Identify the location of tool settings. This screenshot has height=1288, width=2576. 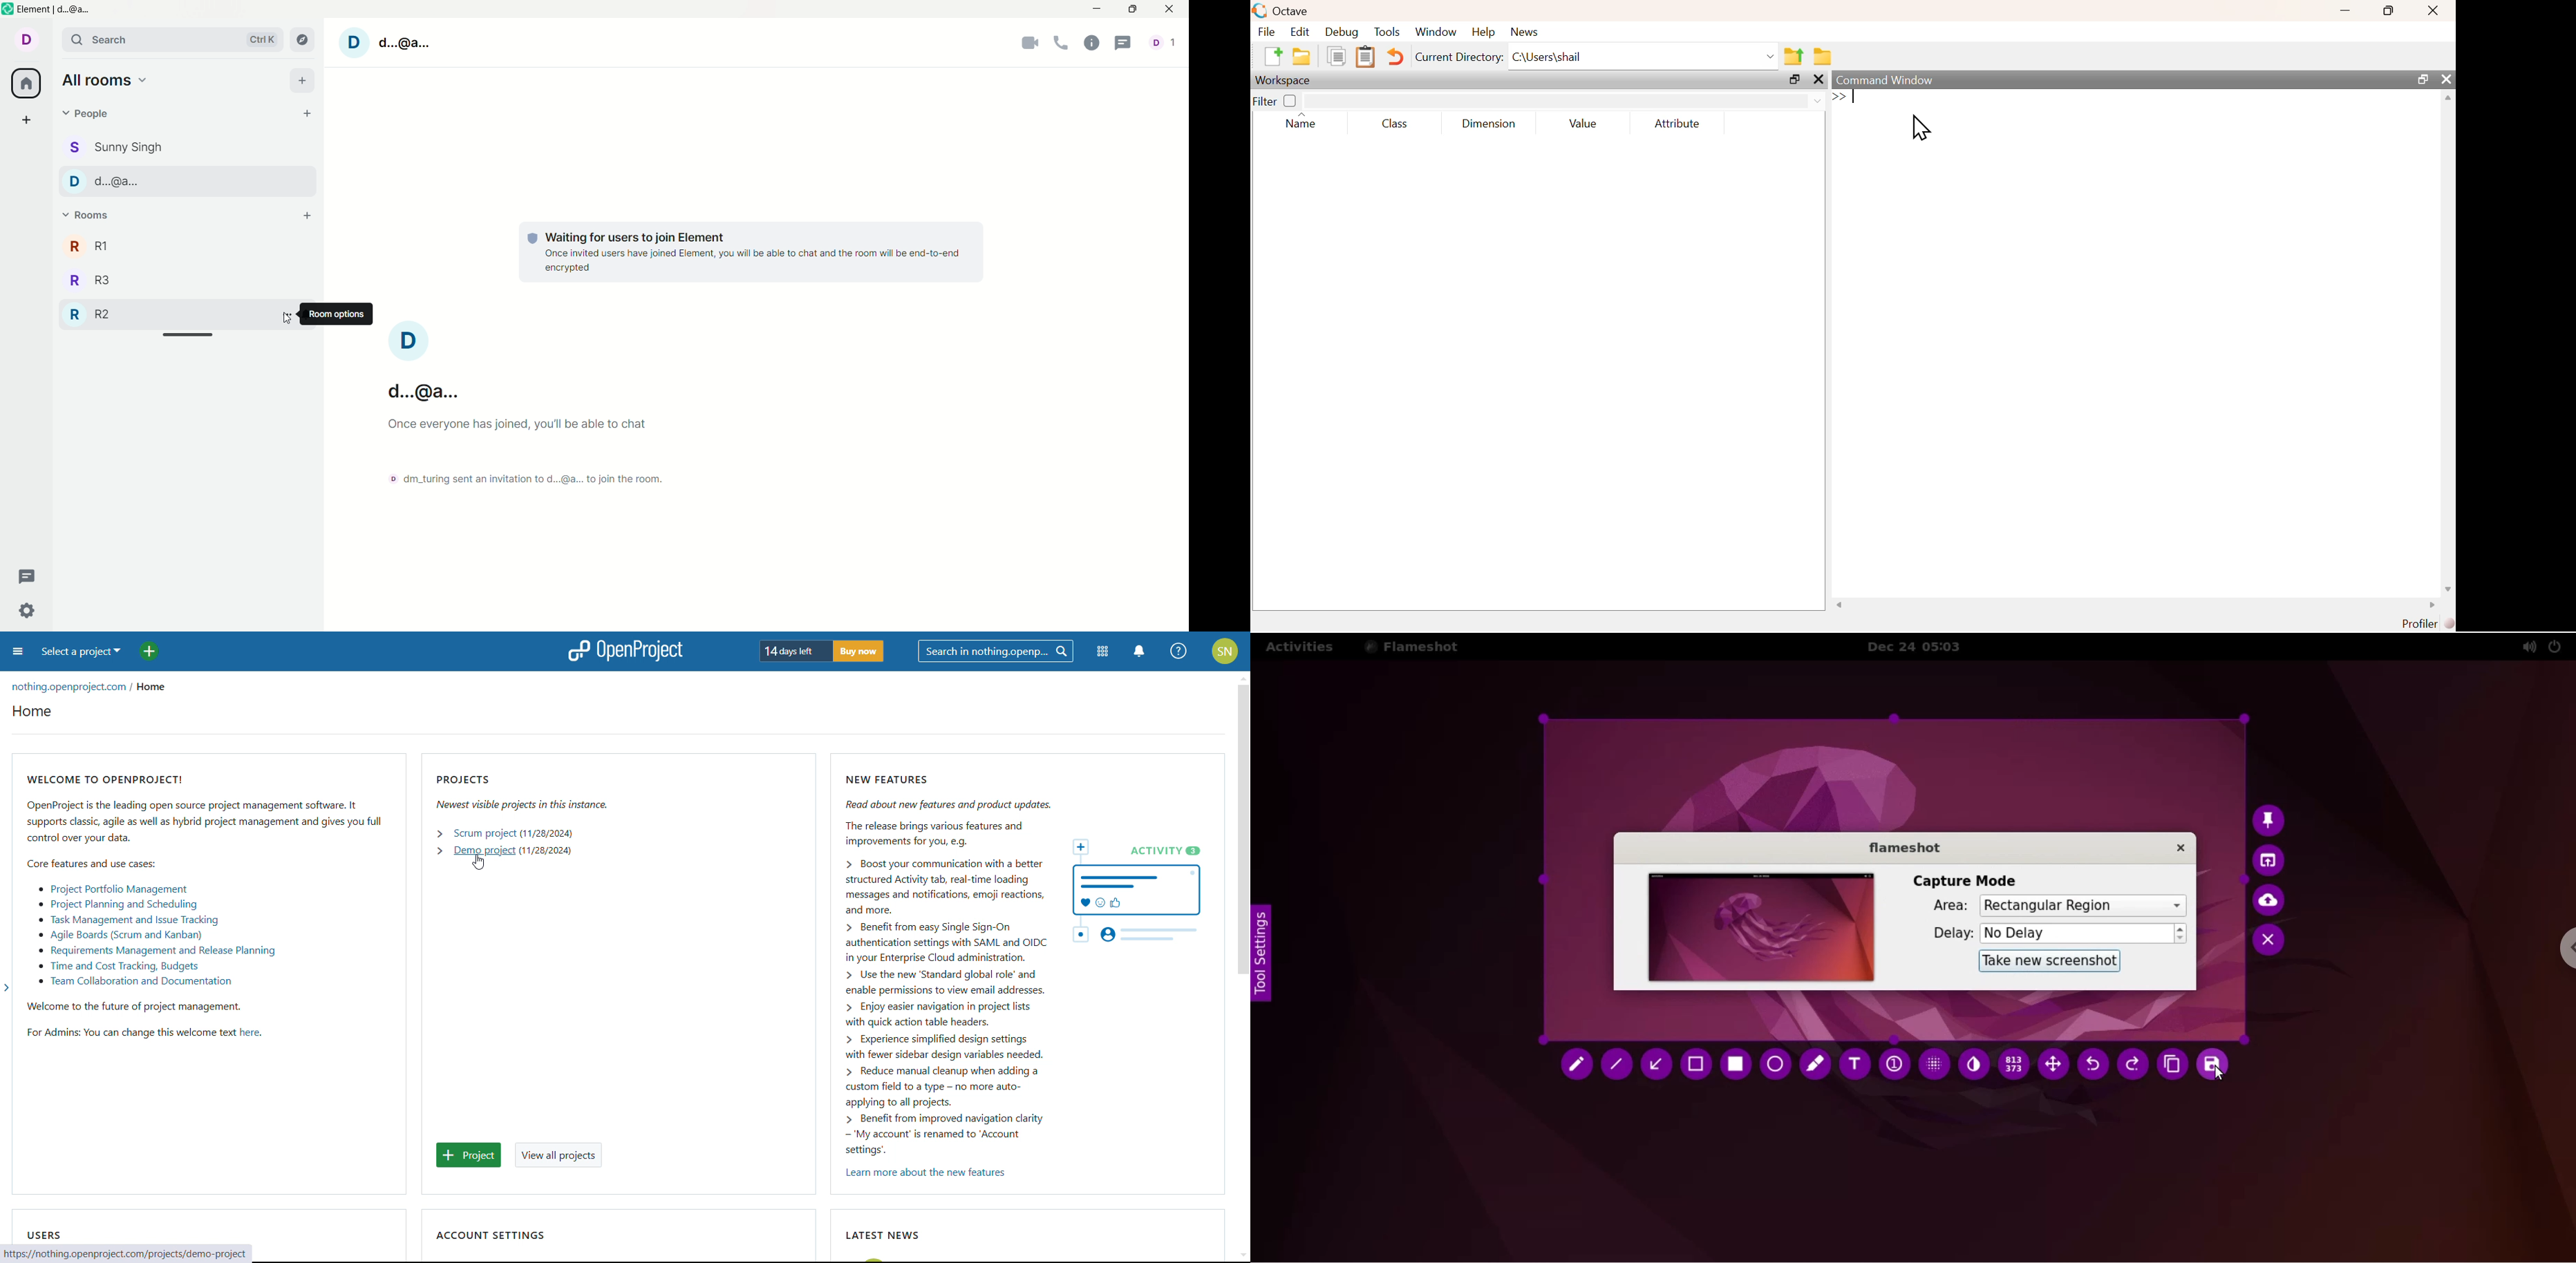
(1263, 954).